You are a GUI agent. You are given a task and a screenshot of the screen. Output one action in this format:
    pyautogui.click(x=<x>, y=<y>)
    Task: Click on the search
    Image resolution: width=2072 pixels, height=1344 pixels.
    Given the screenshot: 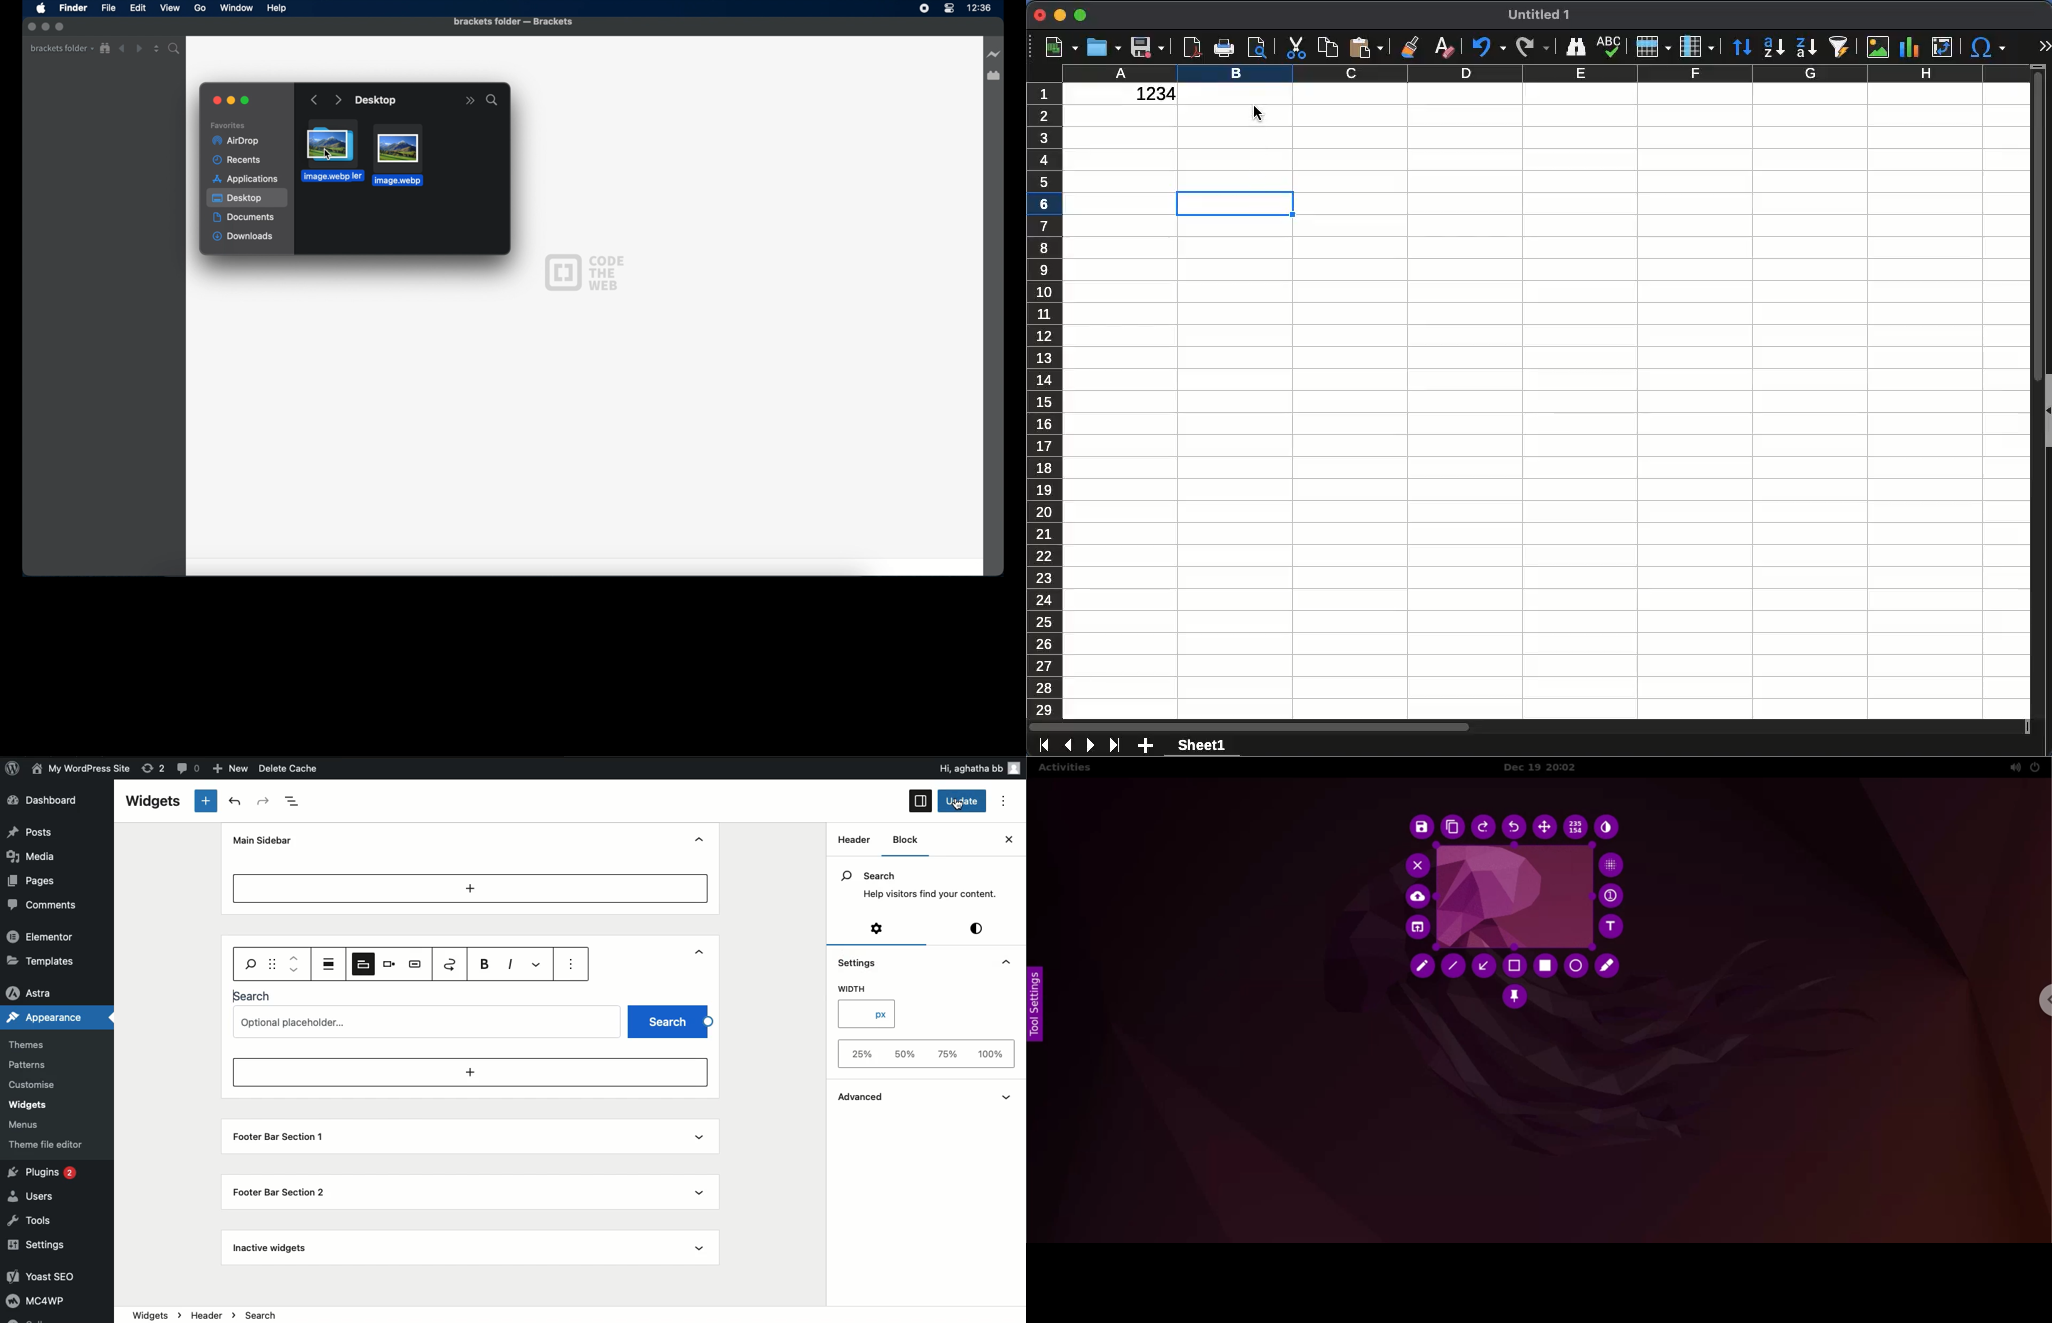 What is the action you would take?
    pyautogui.click(x=492, y=100)
    